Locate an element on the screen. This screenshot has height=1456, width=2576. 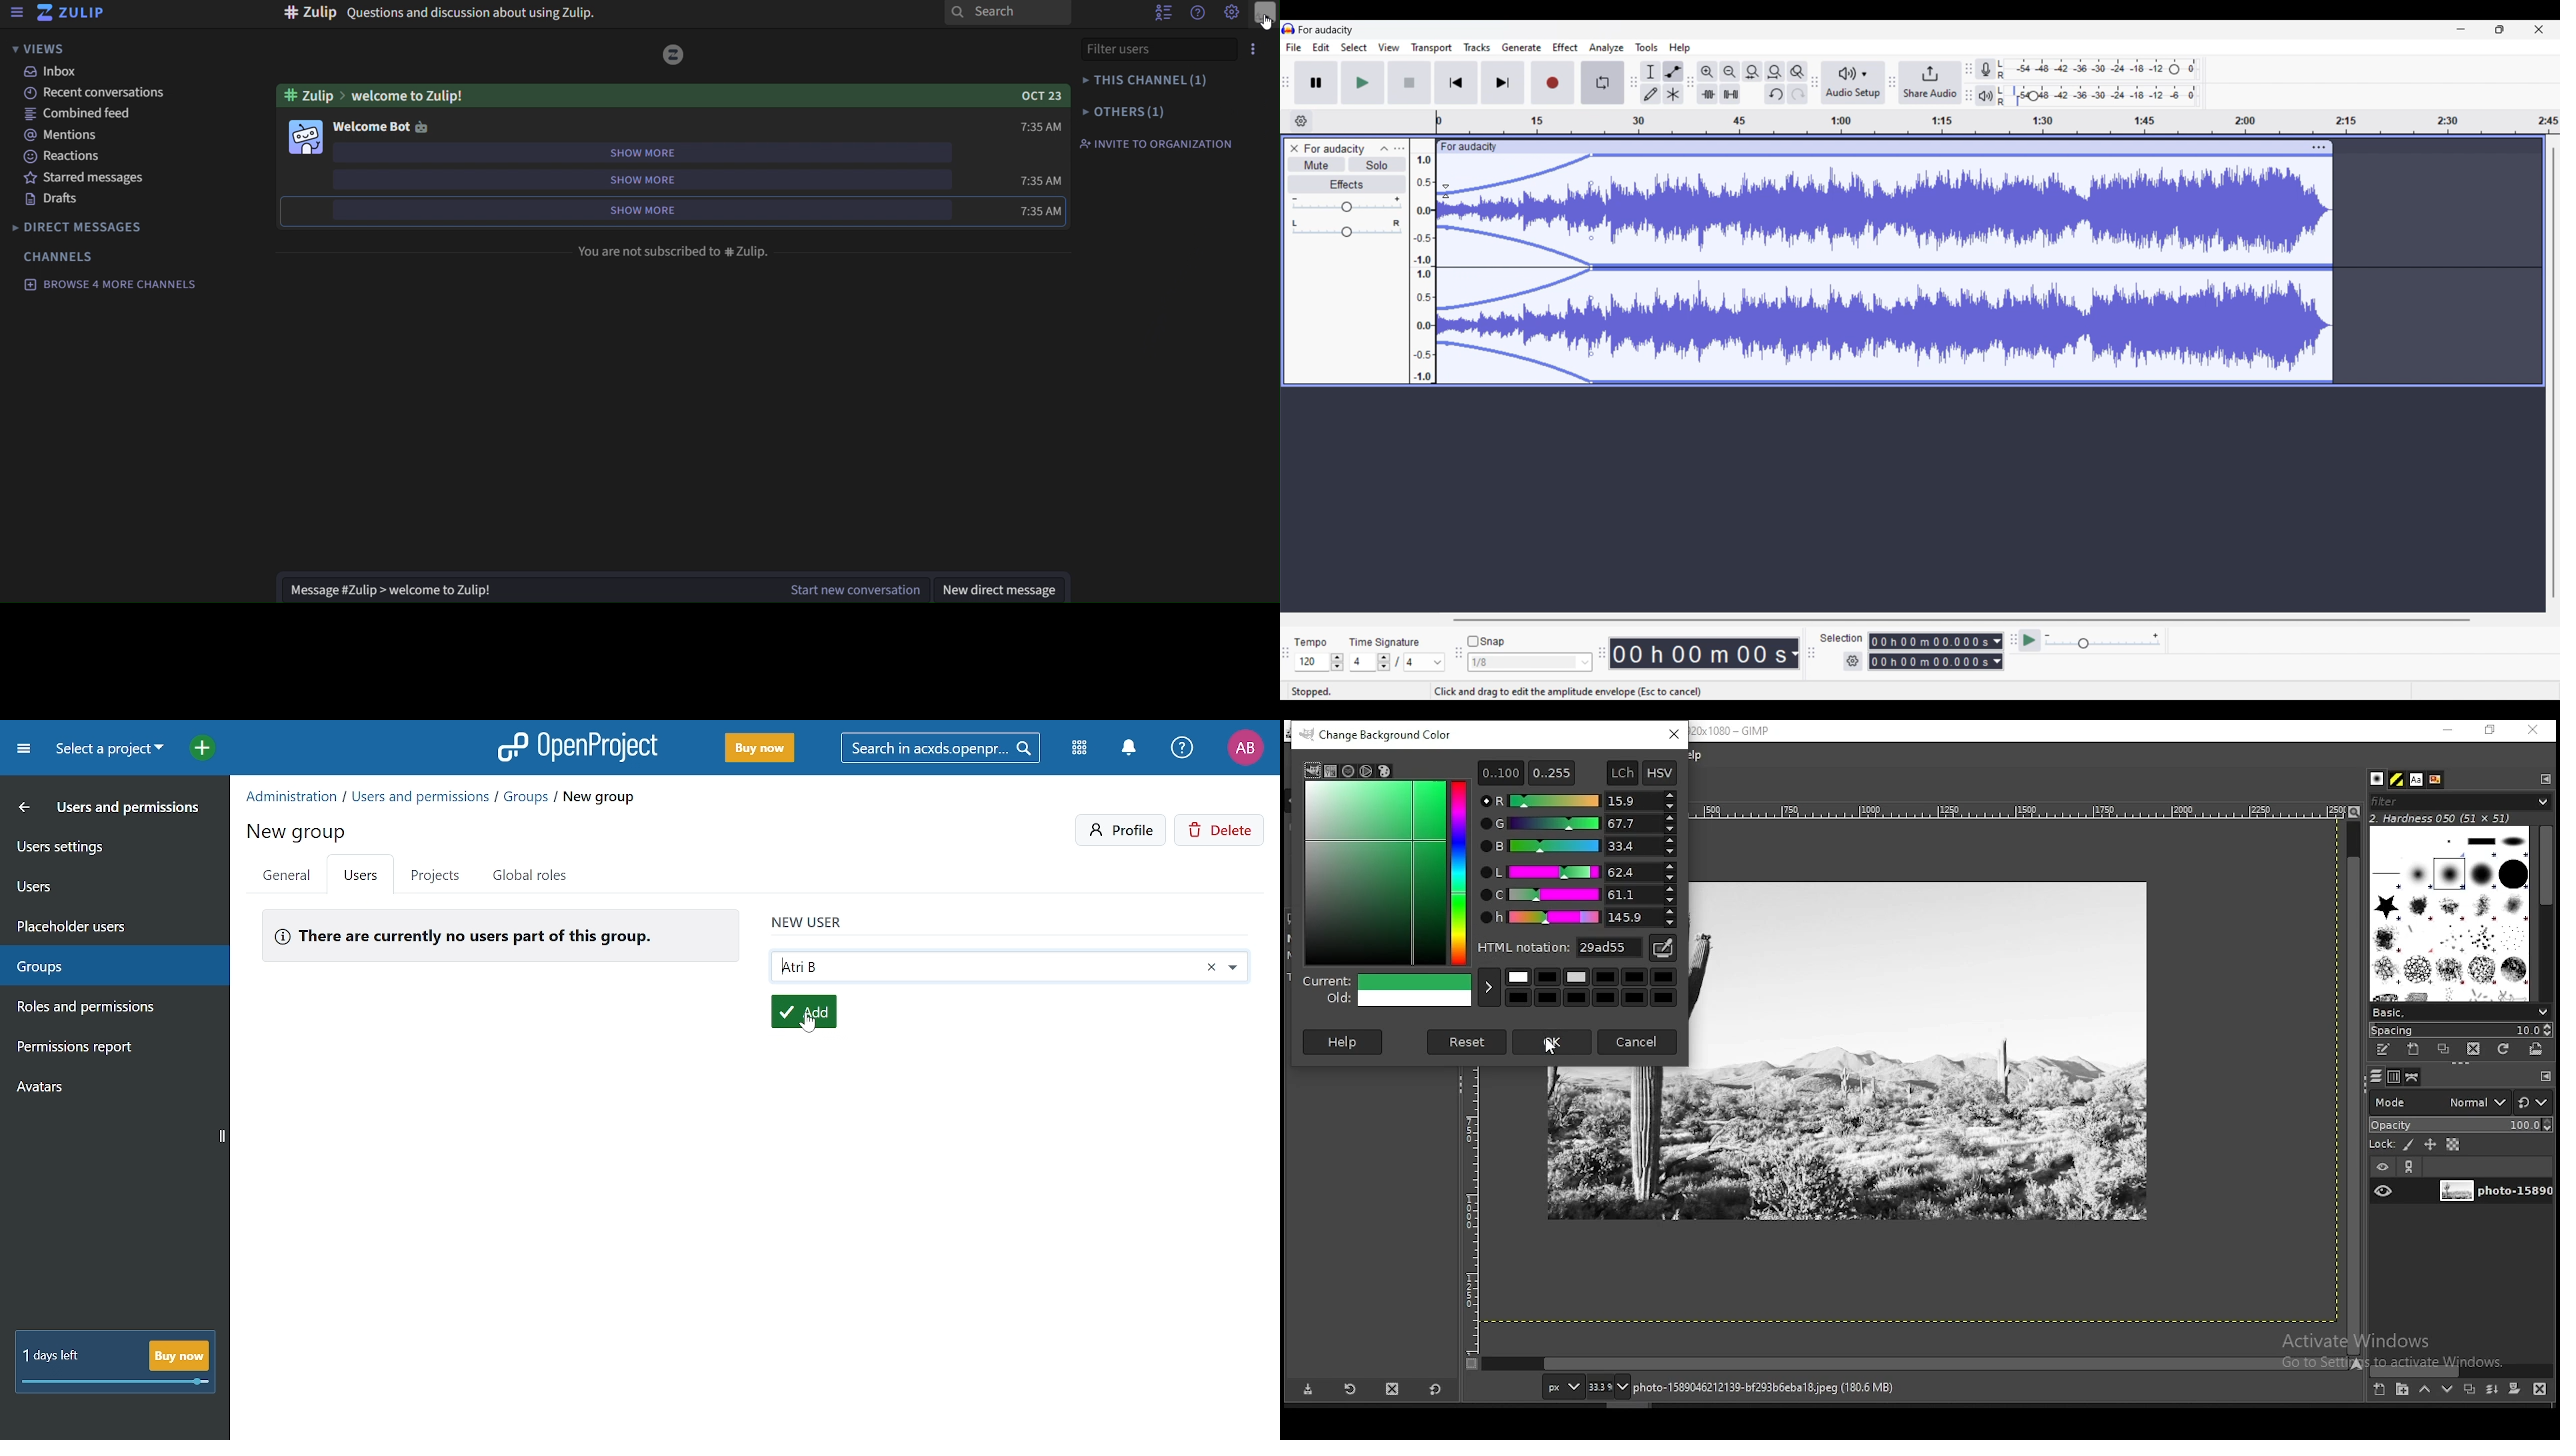
Selection duration is located at coordinates (1929, 651).